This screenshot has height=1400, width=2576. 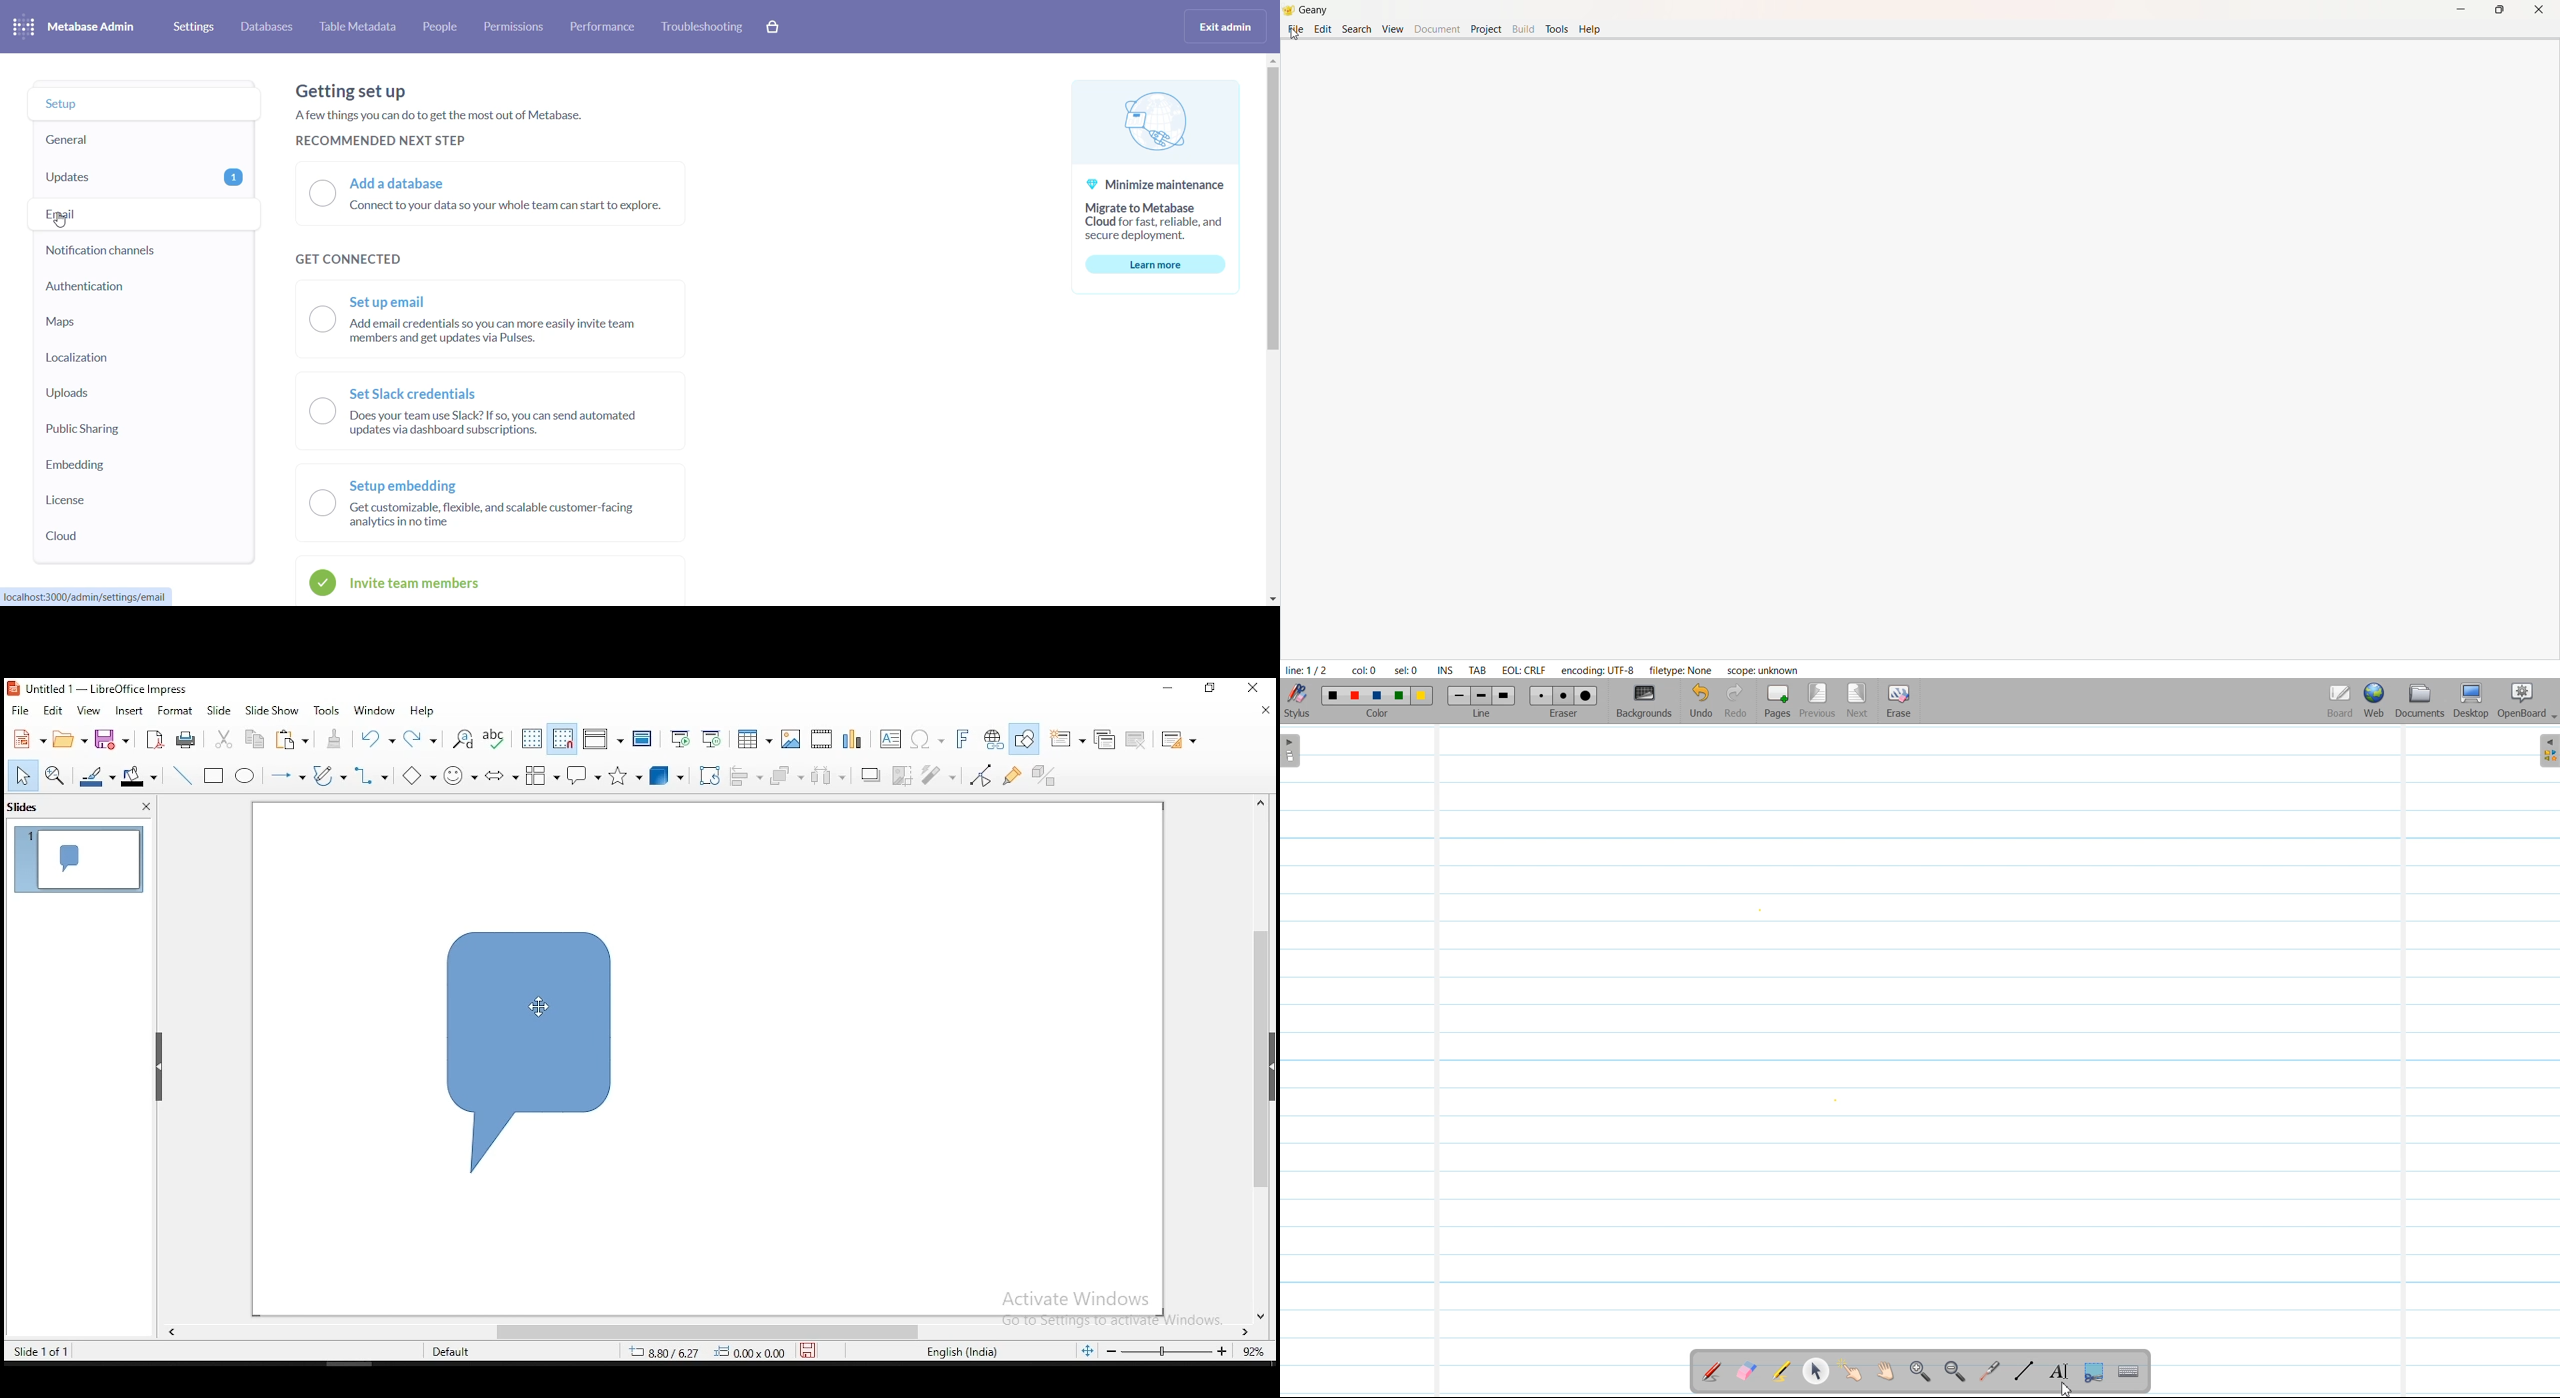 What do you see at coordinates (983, 776) in the screenshot?
I see `toggle point edit mode` at bounding box center [983, 776].